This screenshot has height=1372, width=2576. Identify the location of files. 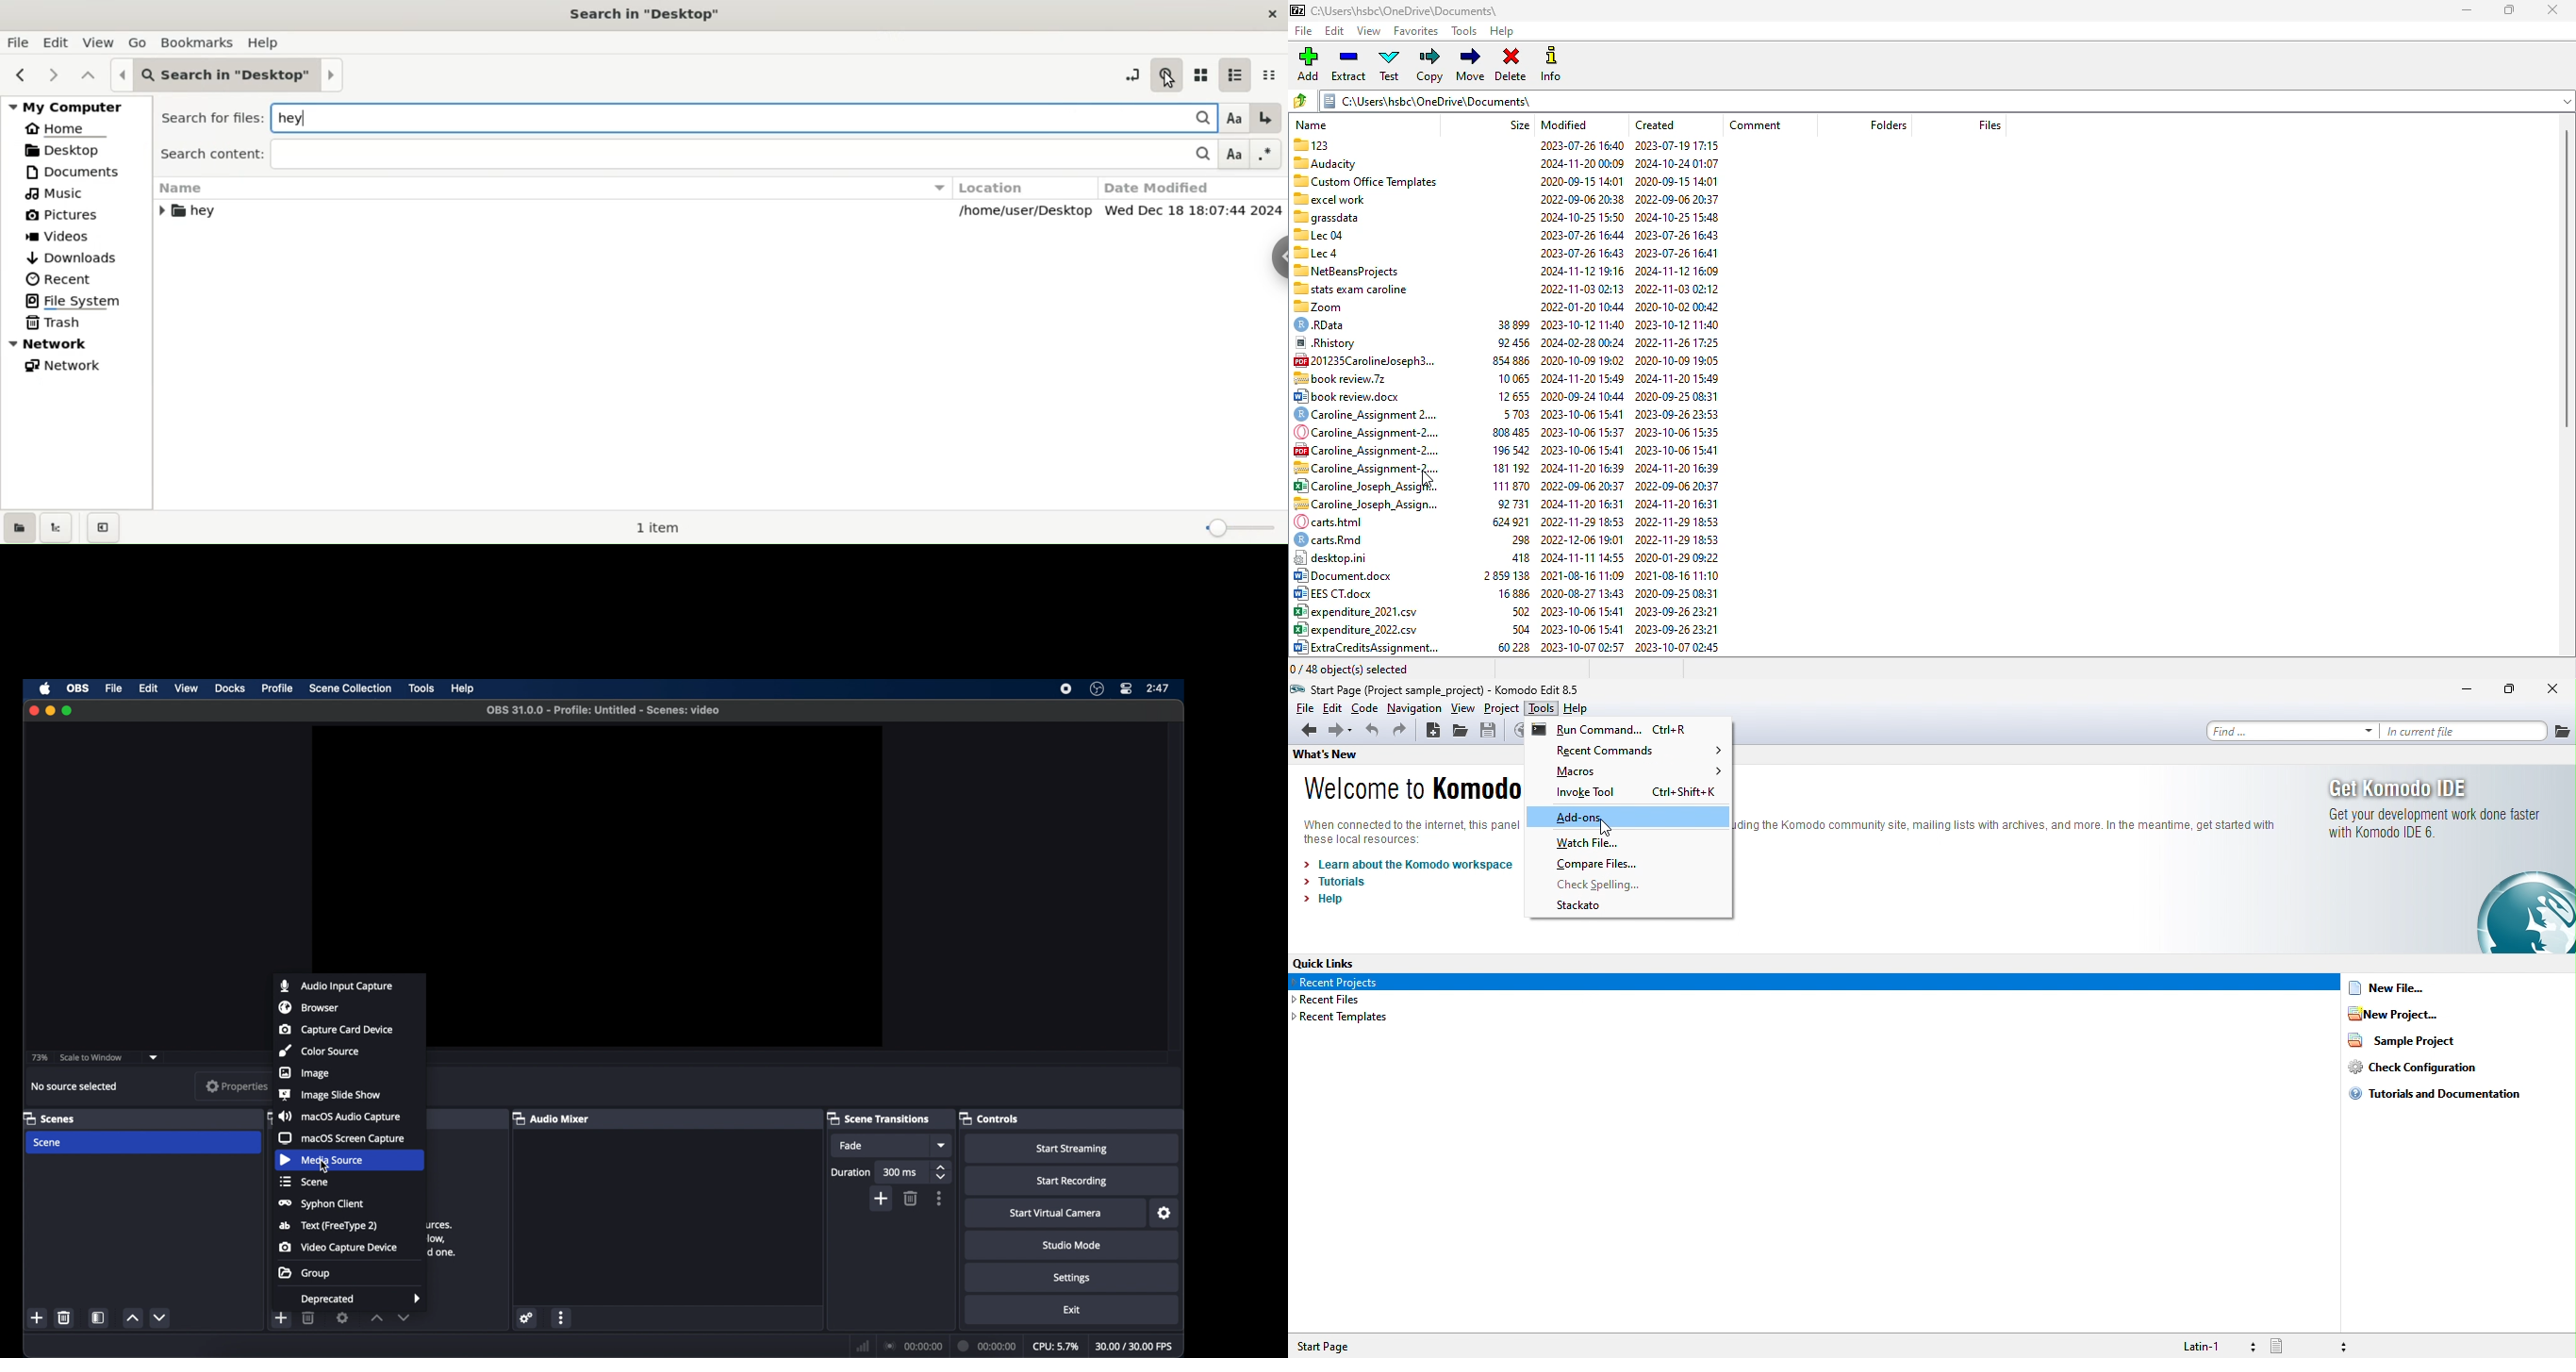
(1987, 124).